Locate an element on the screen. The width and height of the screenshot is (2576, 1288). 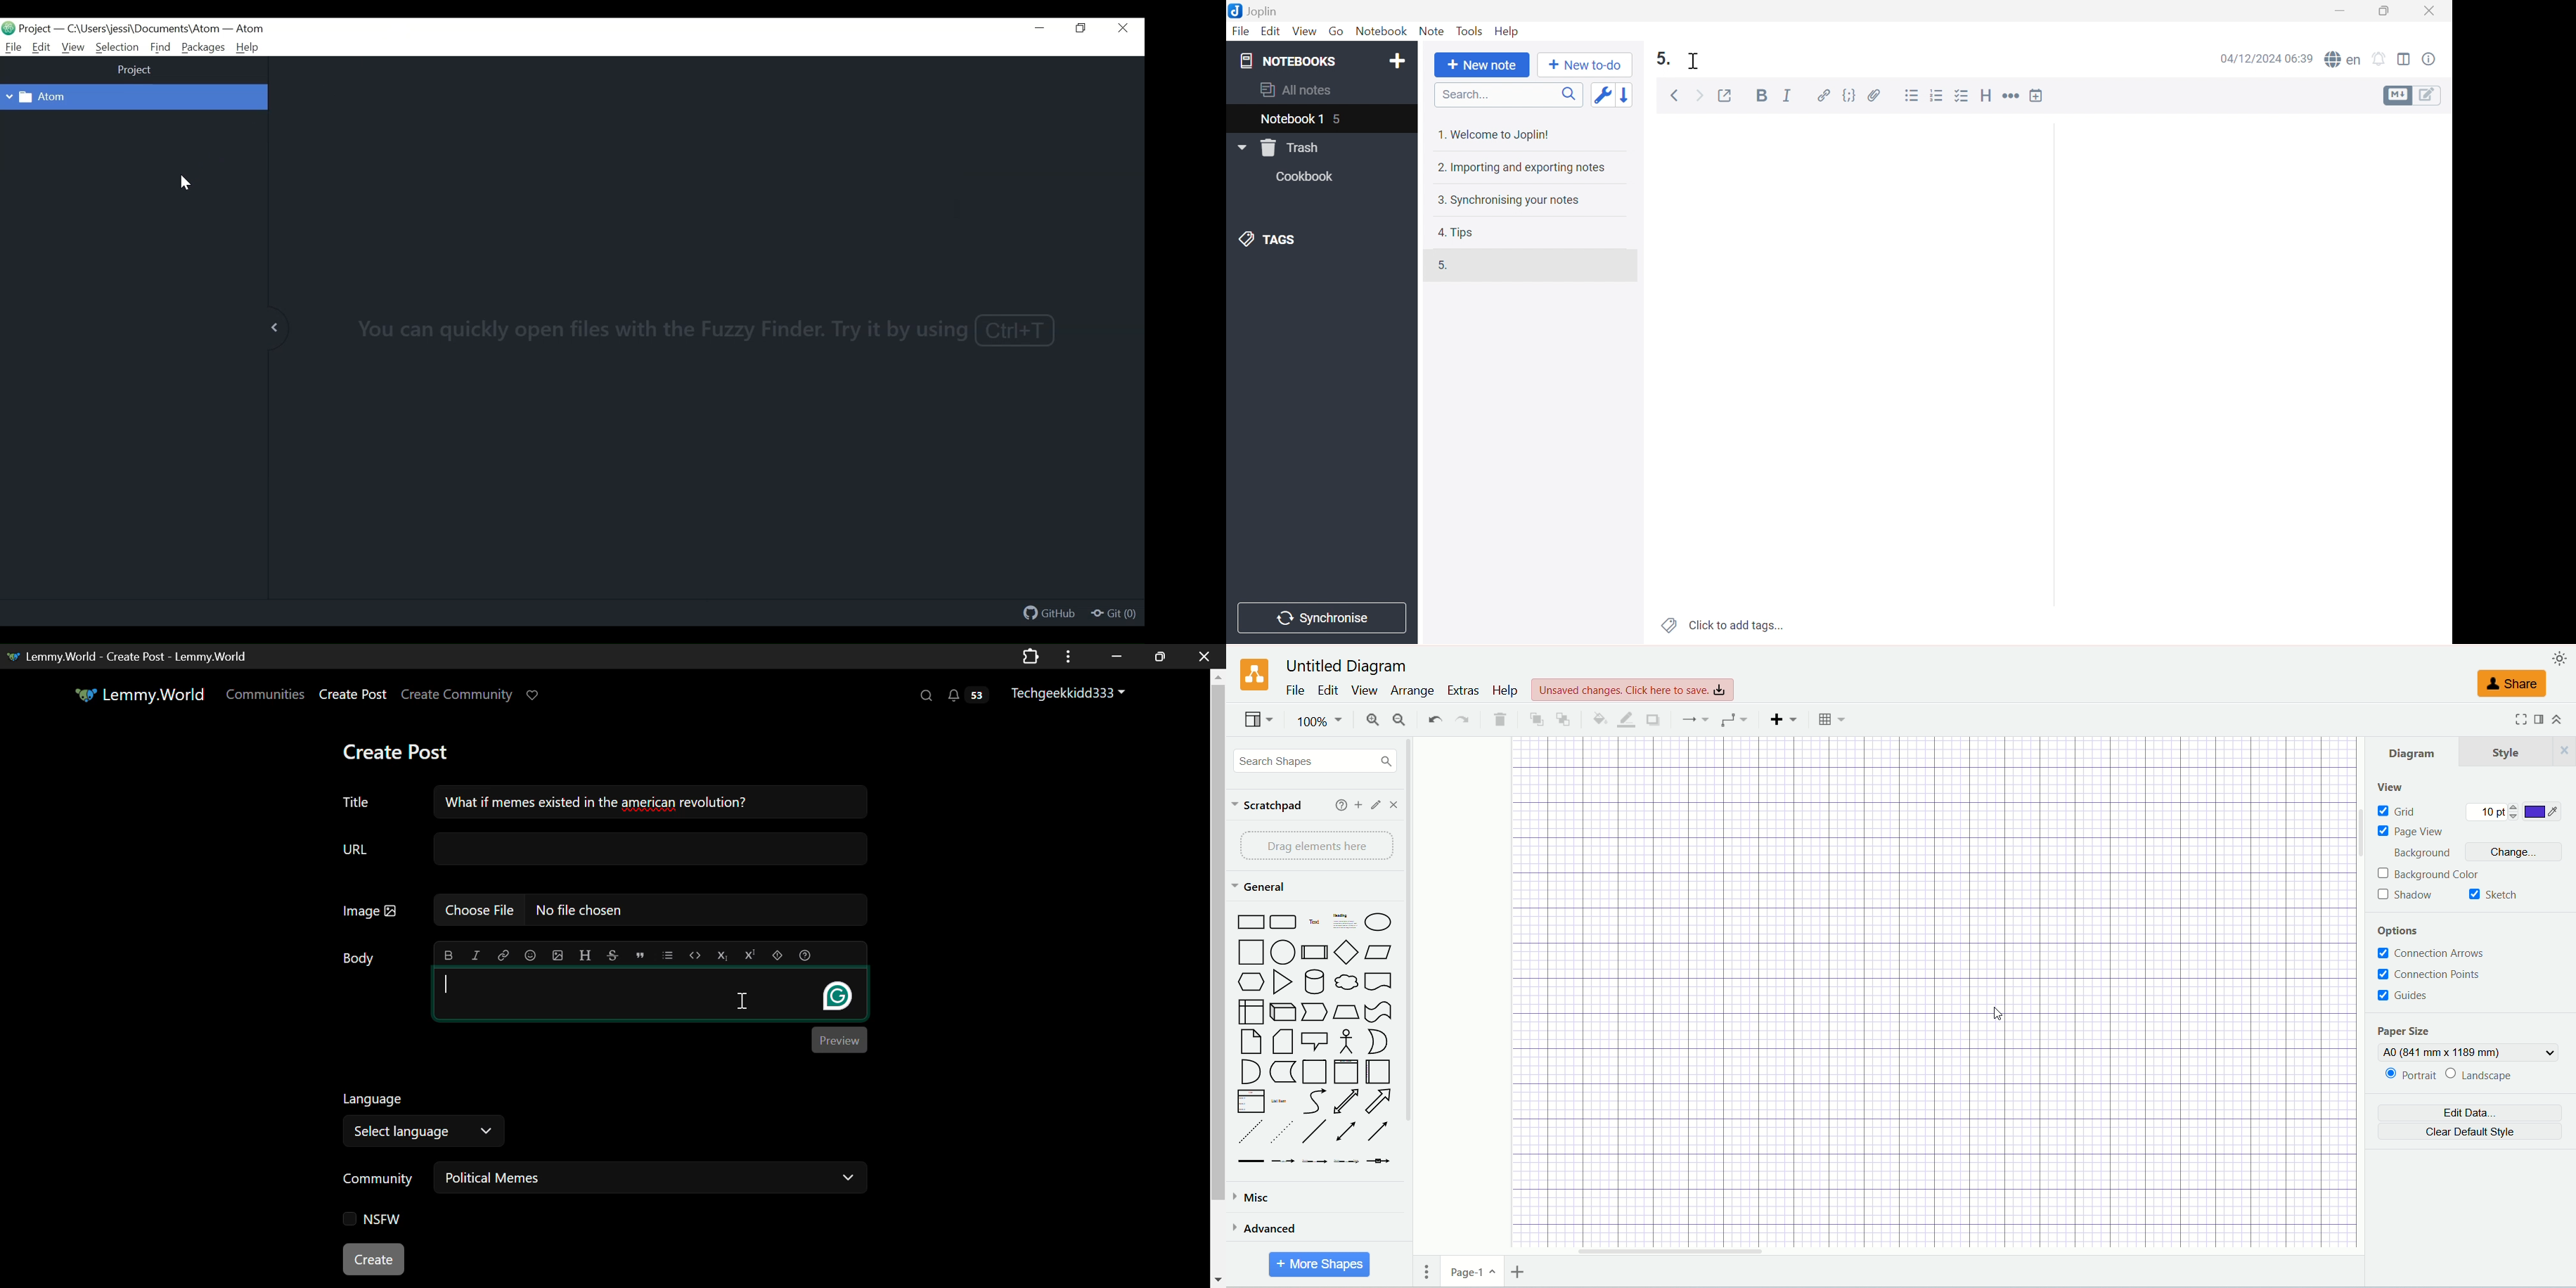
Tools is located at coordinates (1470, 31).